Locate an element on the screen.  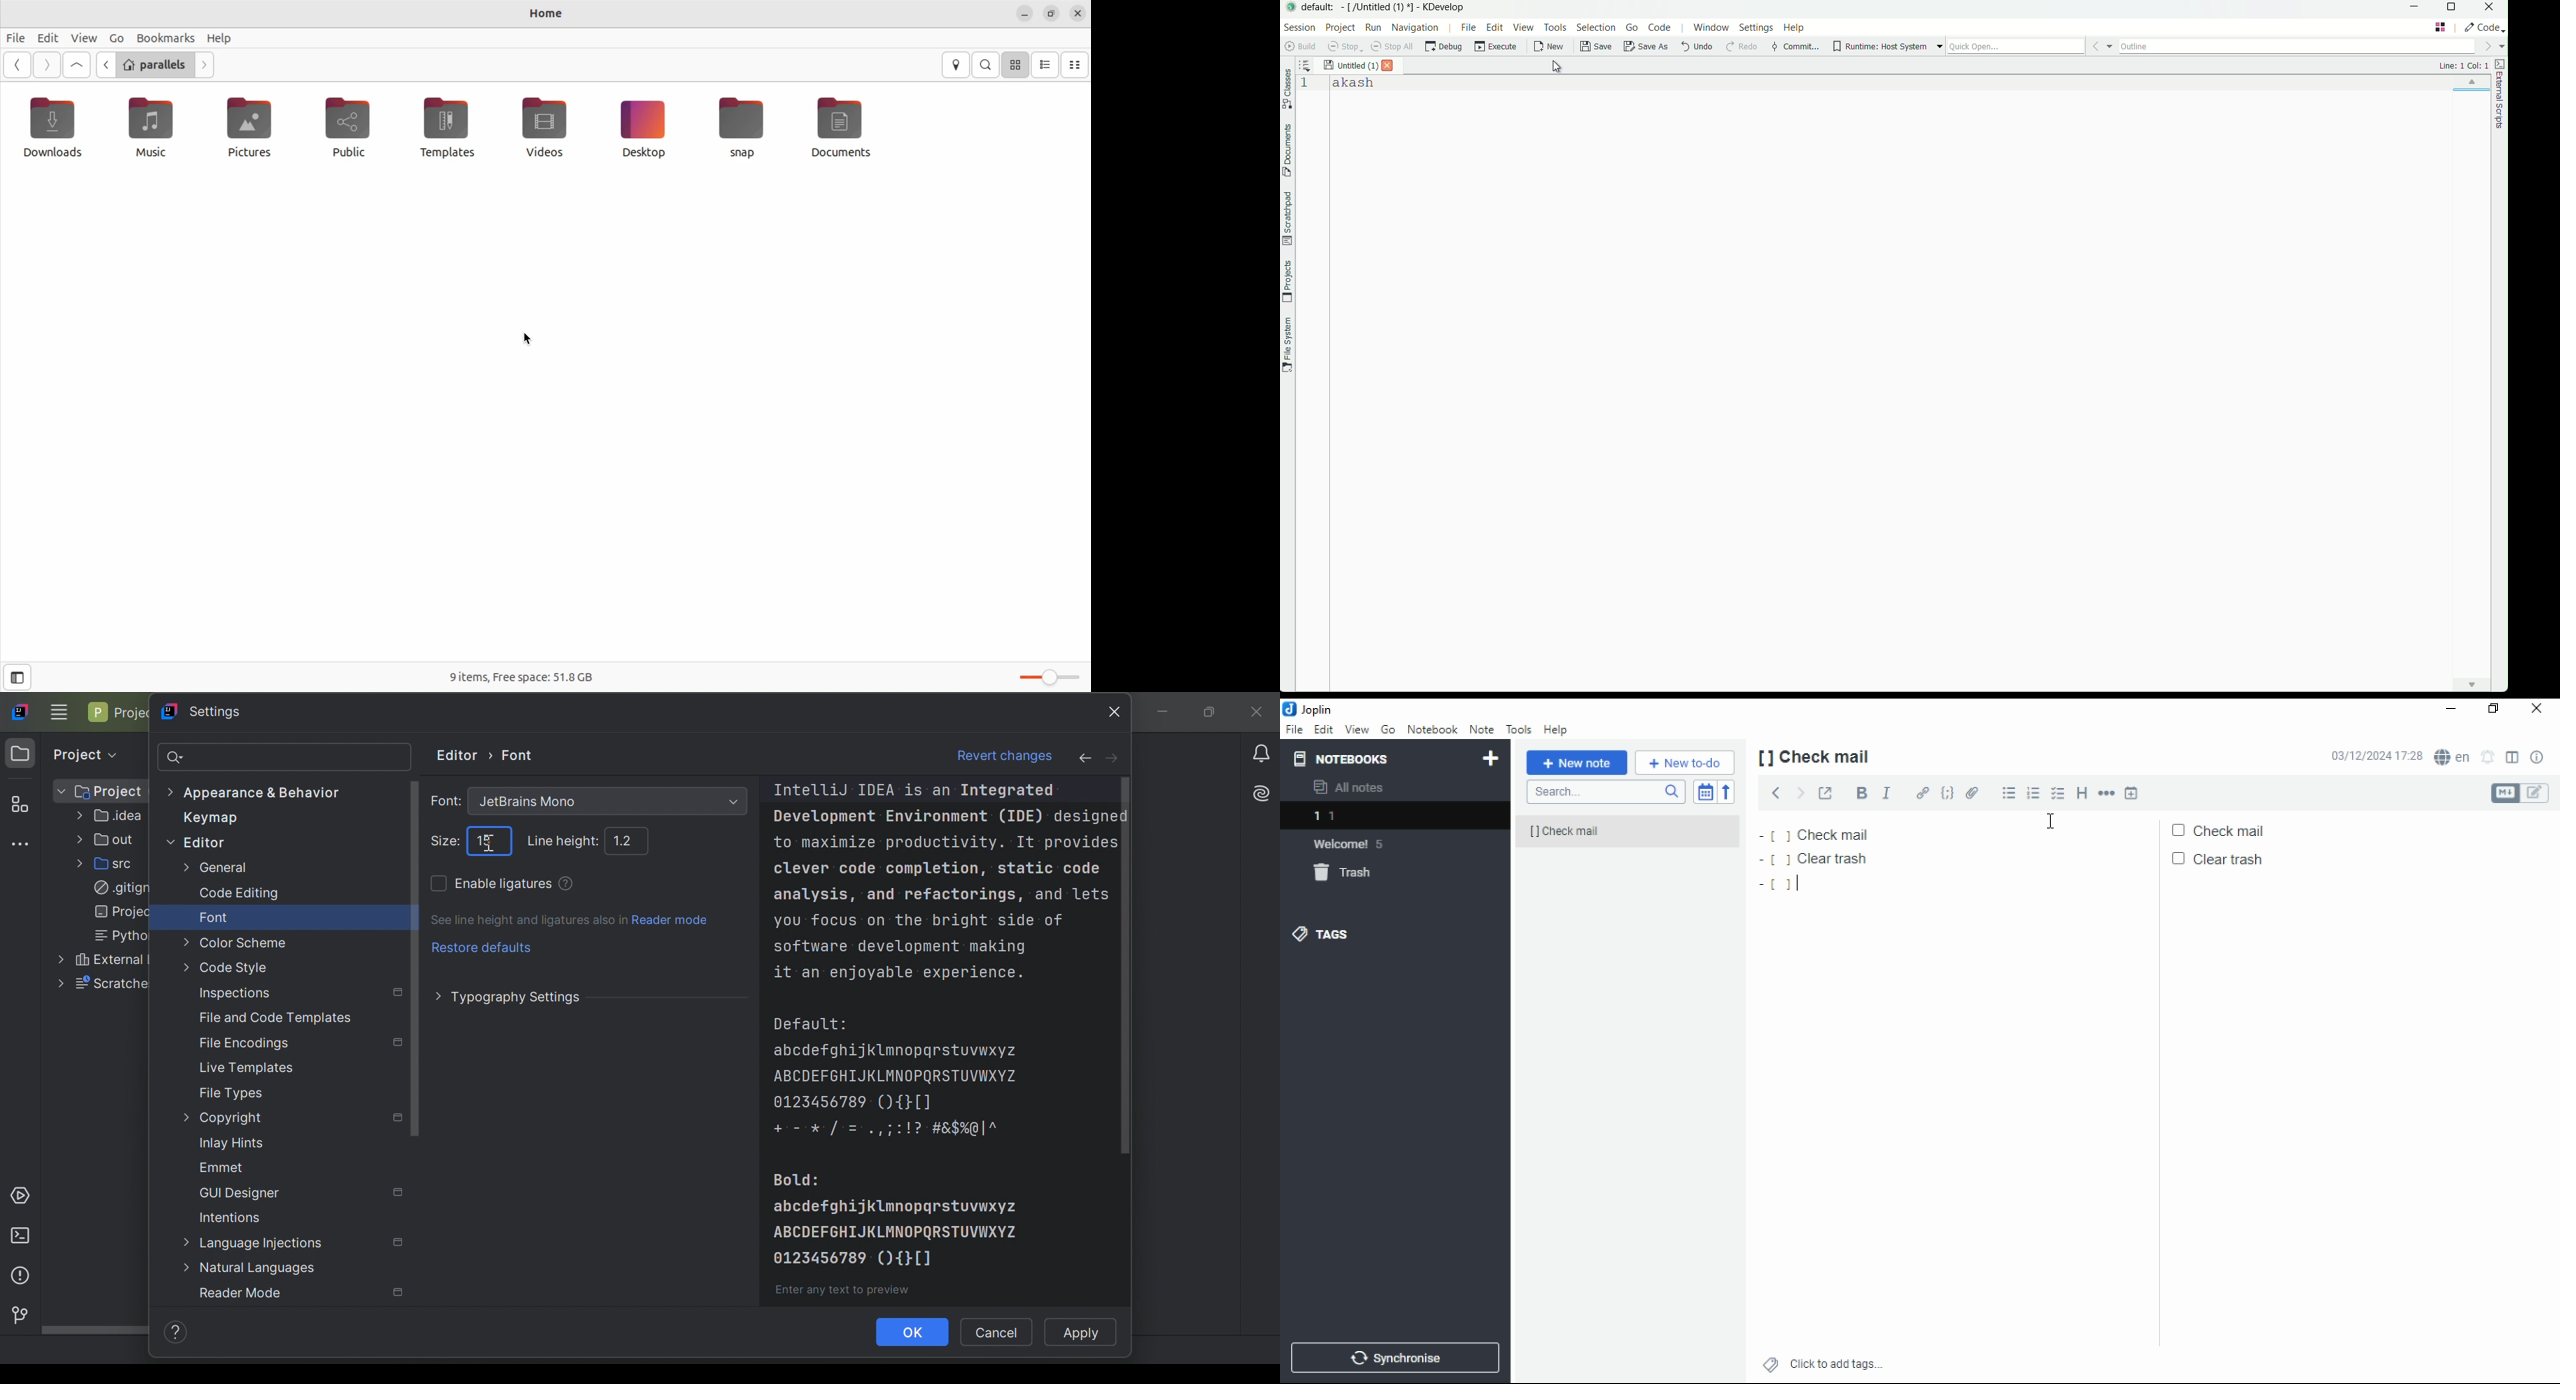
toggle editors is located at coordinates (2519, 794).